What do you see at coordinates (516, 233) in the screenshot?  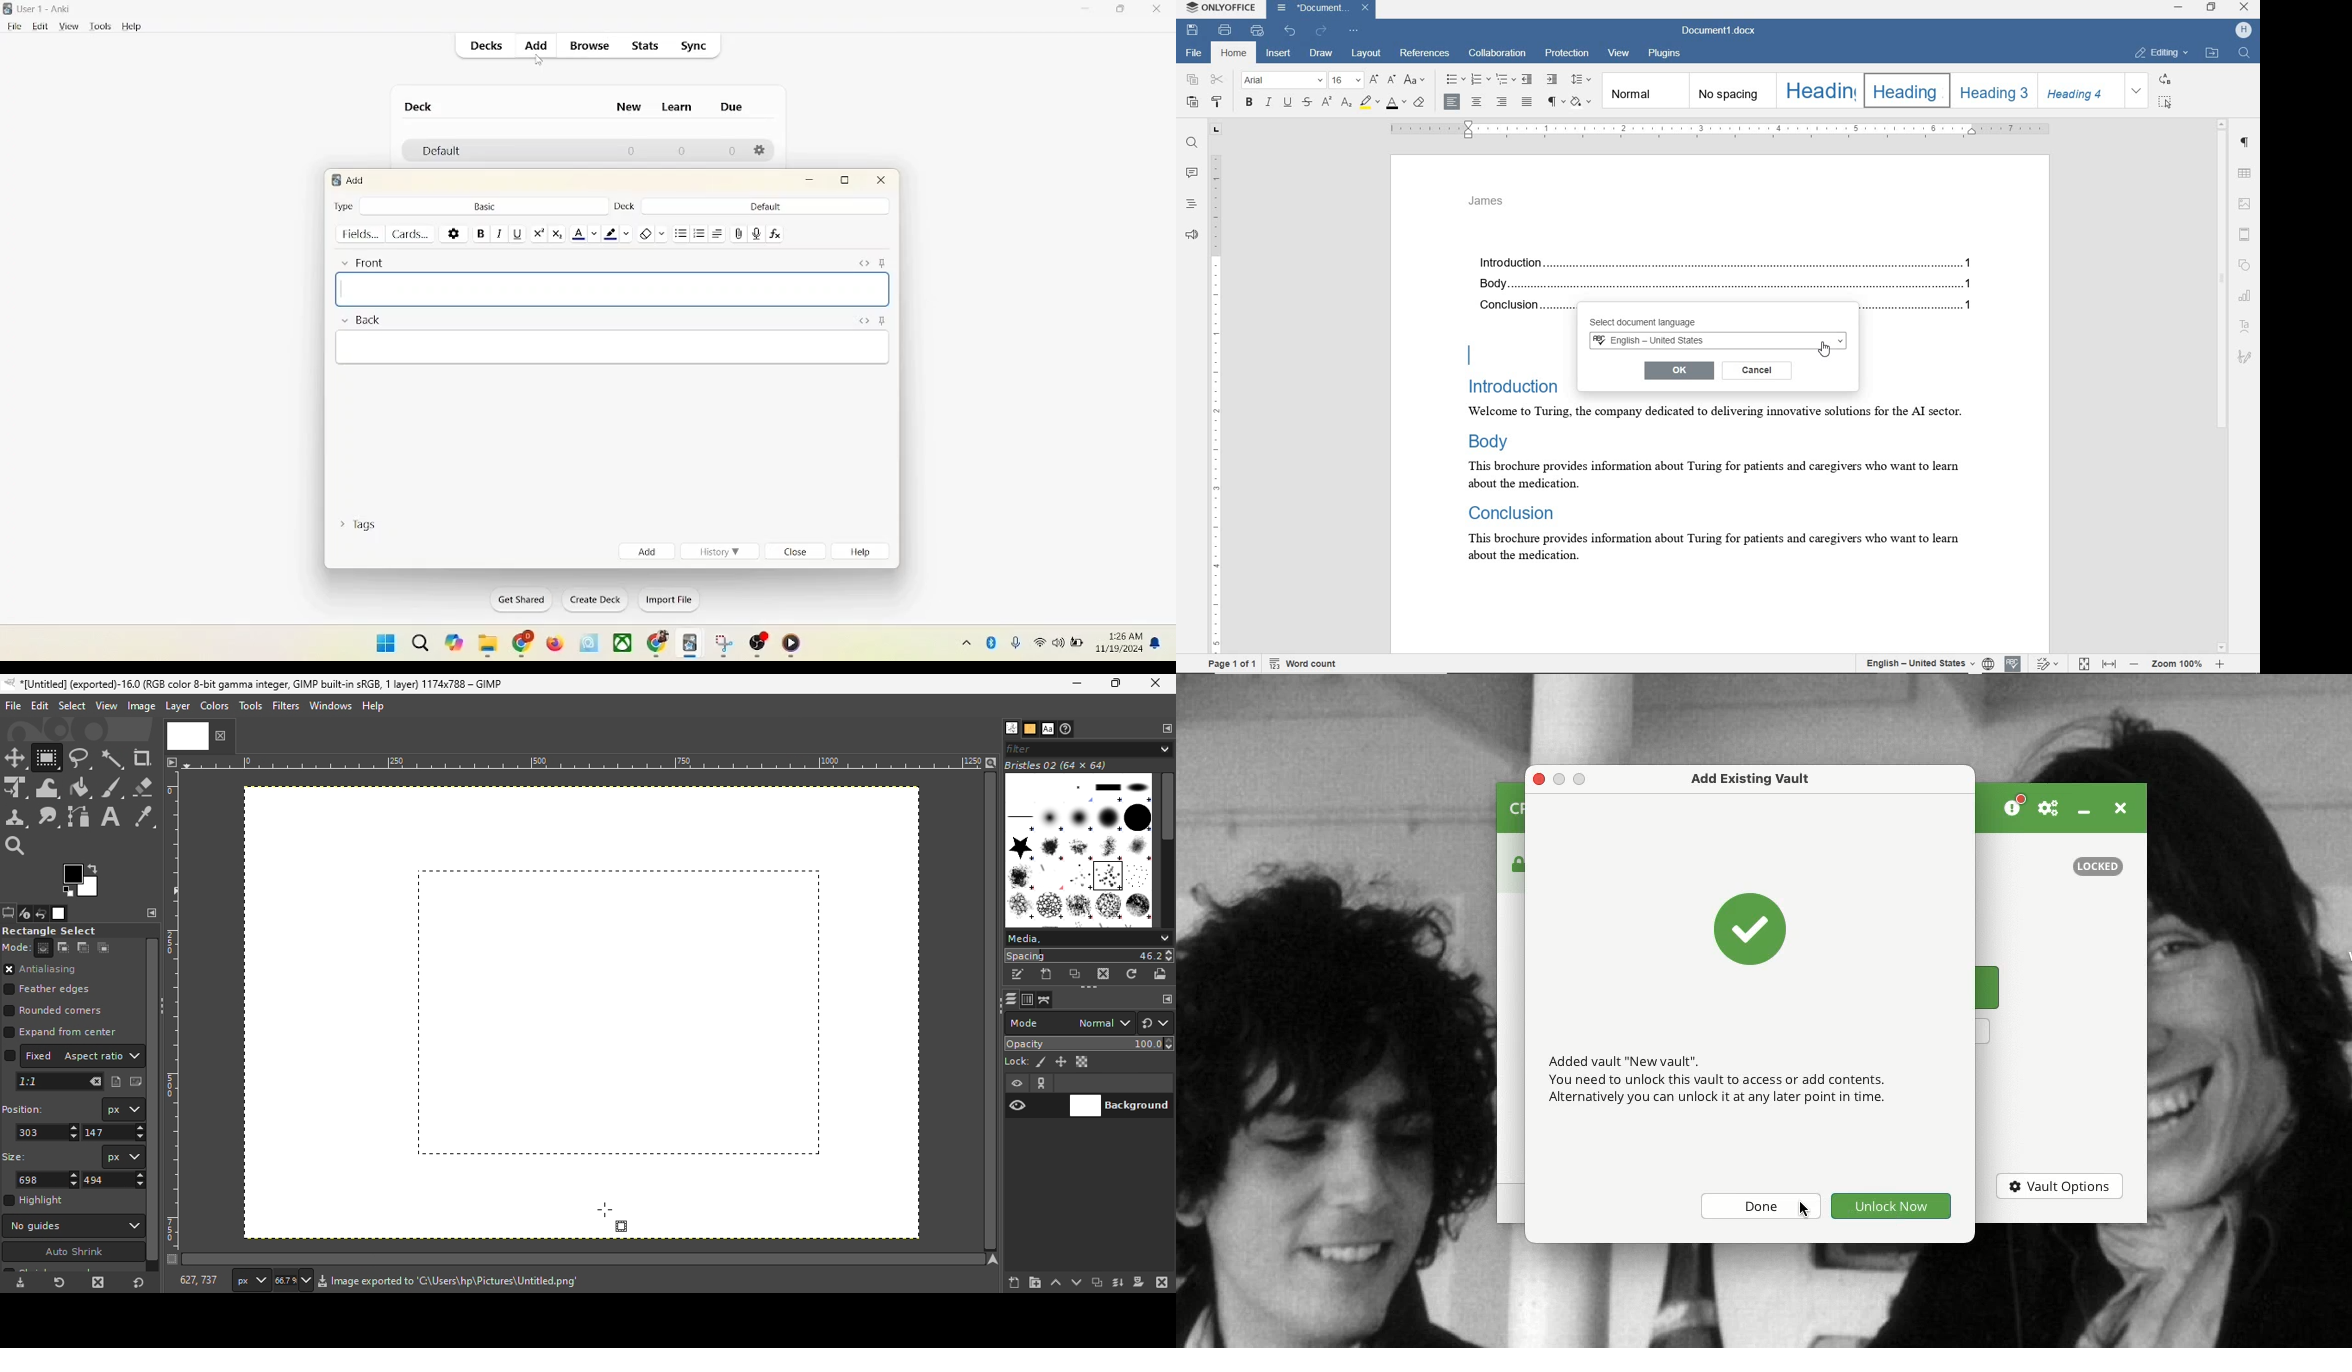 I see `underline` at bounding box center [516, 233].